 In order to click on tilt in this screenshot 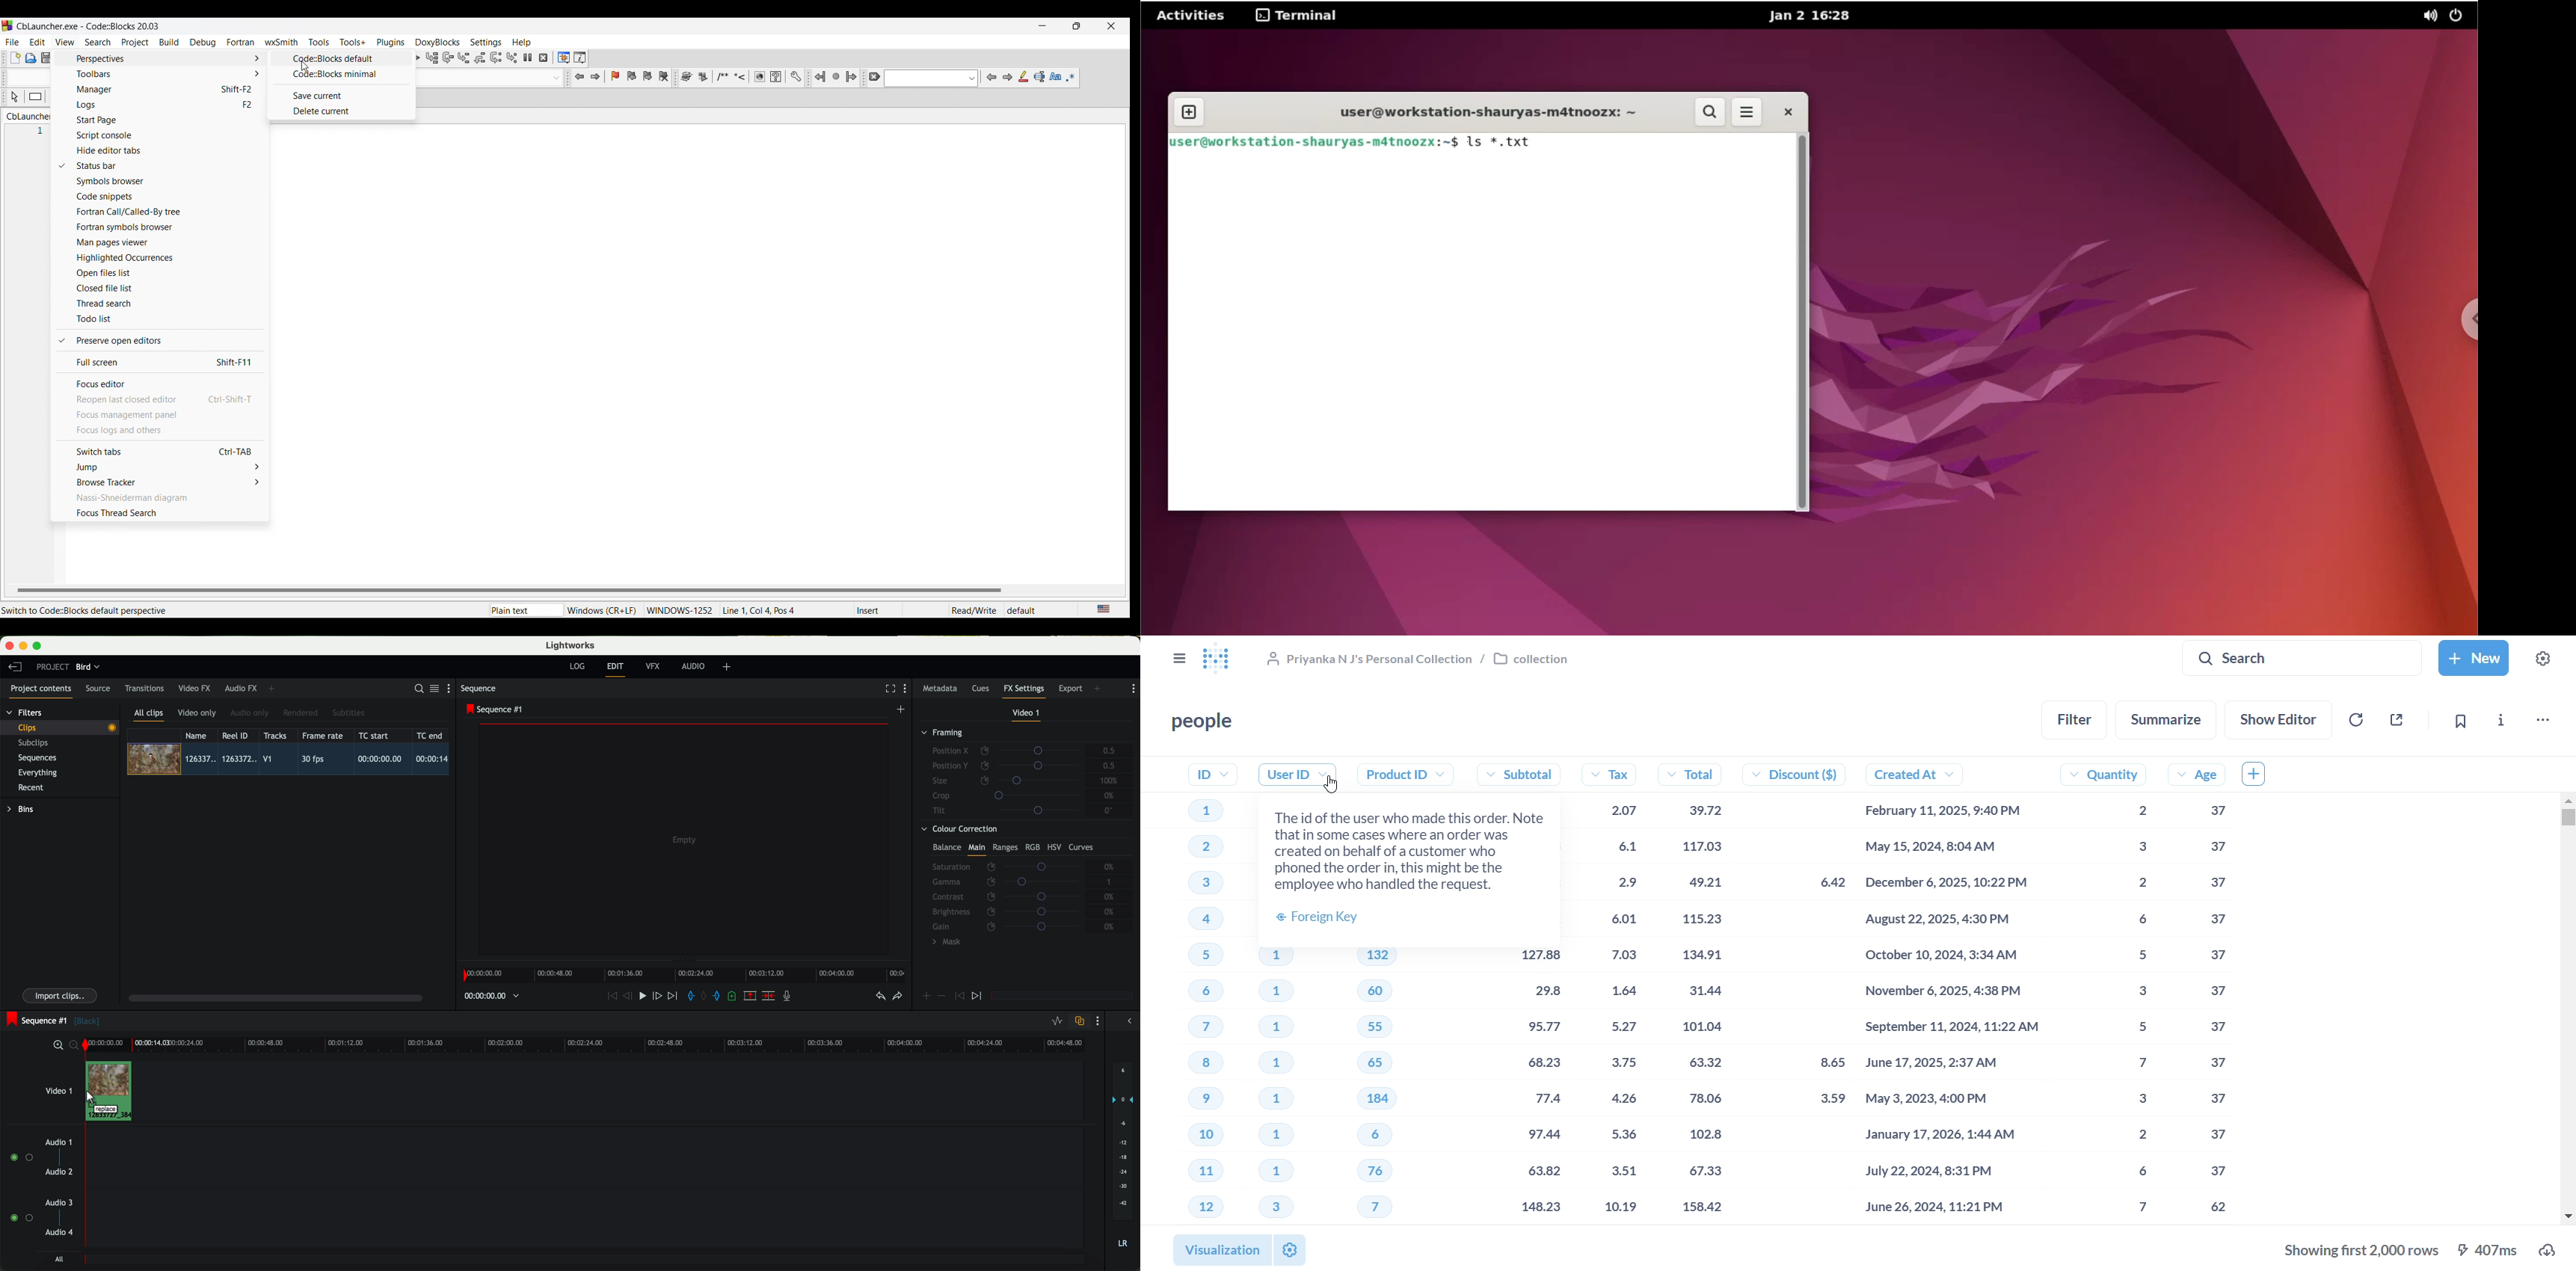, I will do `click(1010, 810)`.